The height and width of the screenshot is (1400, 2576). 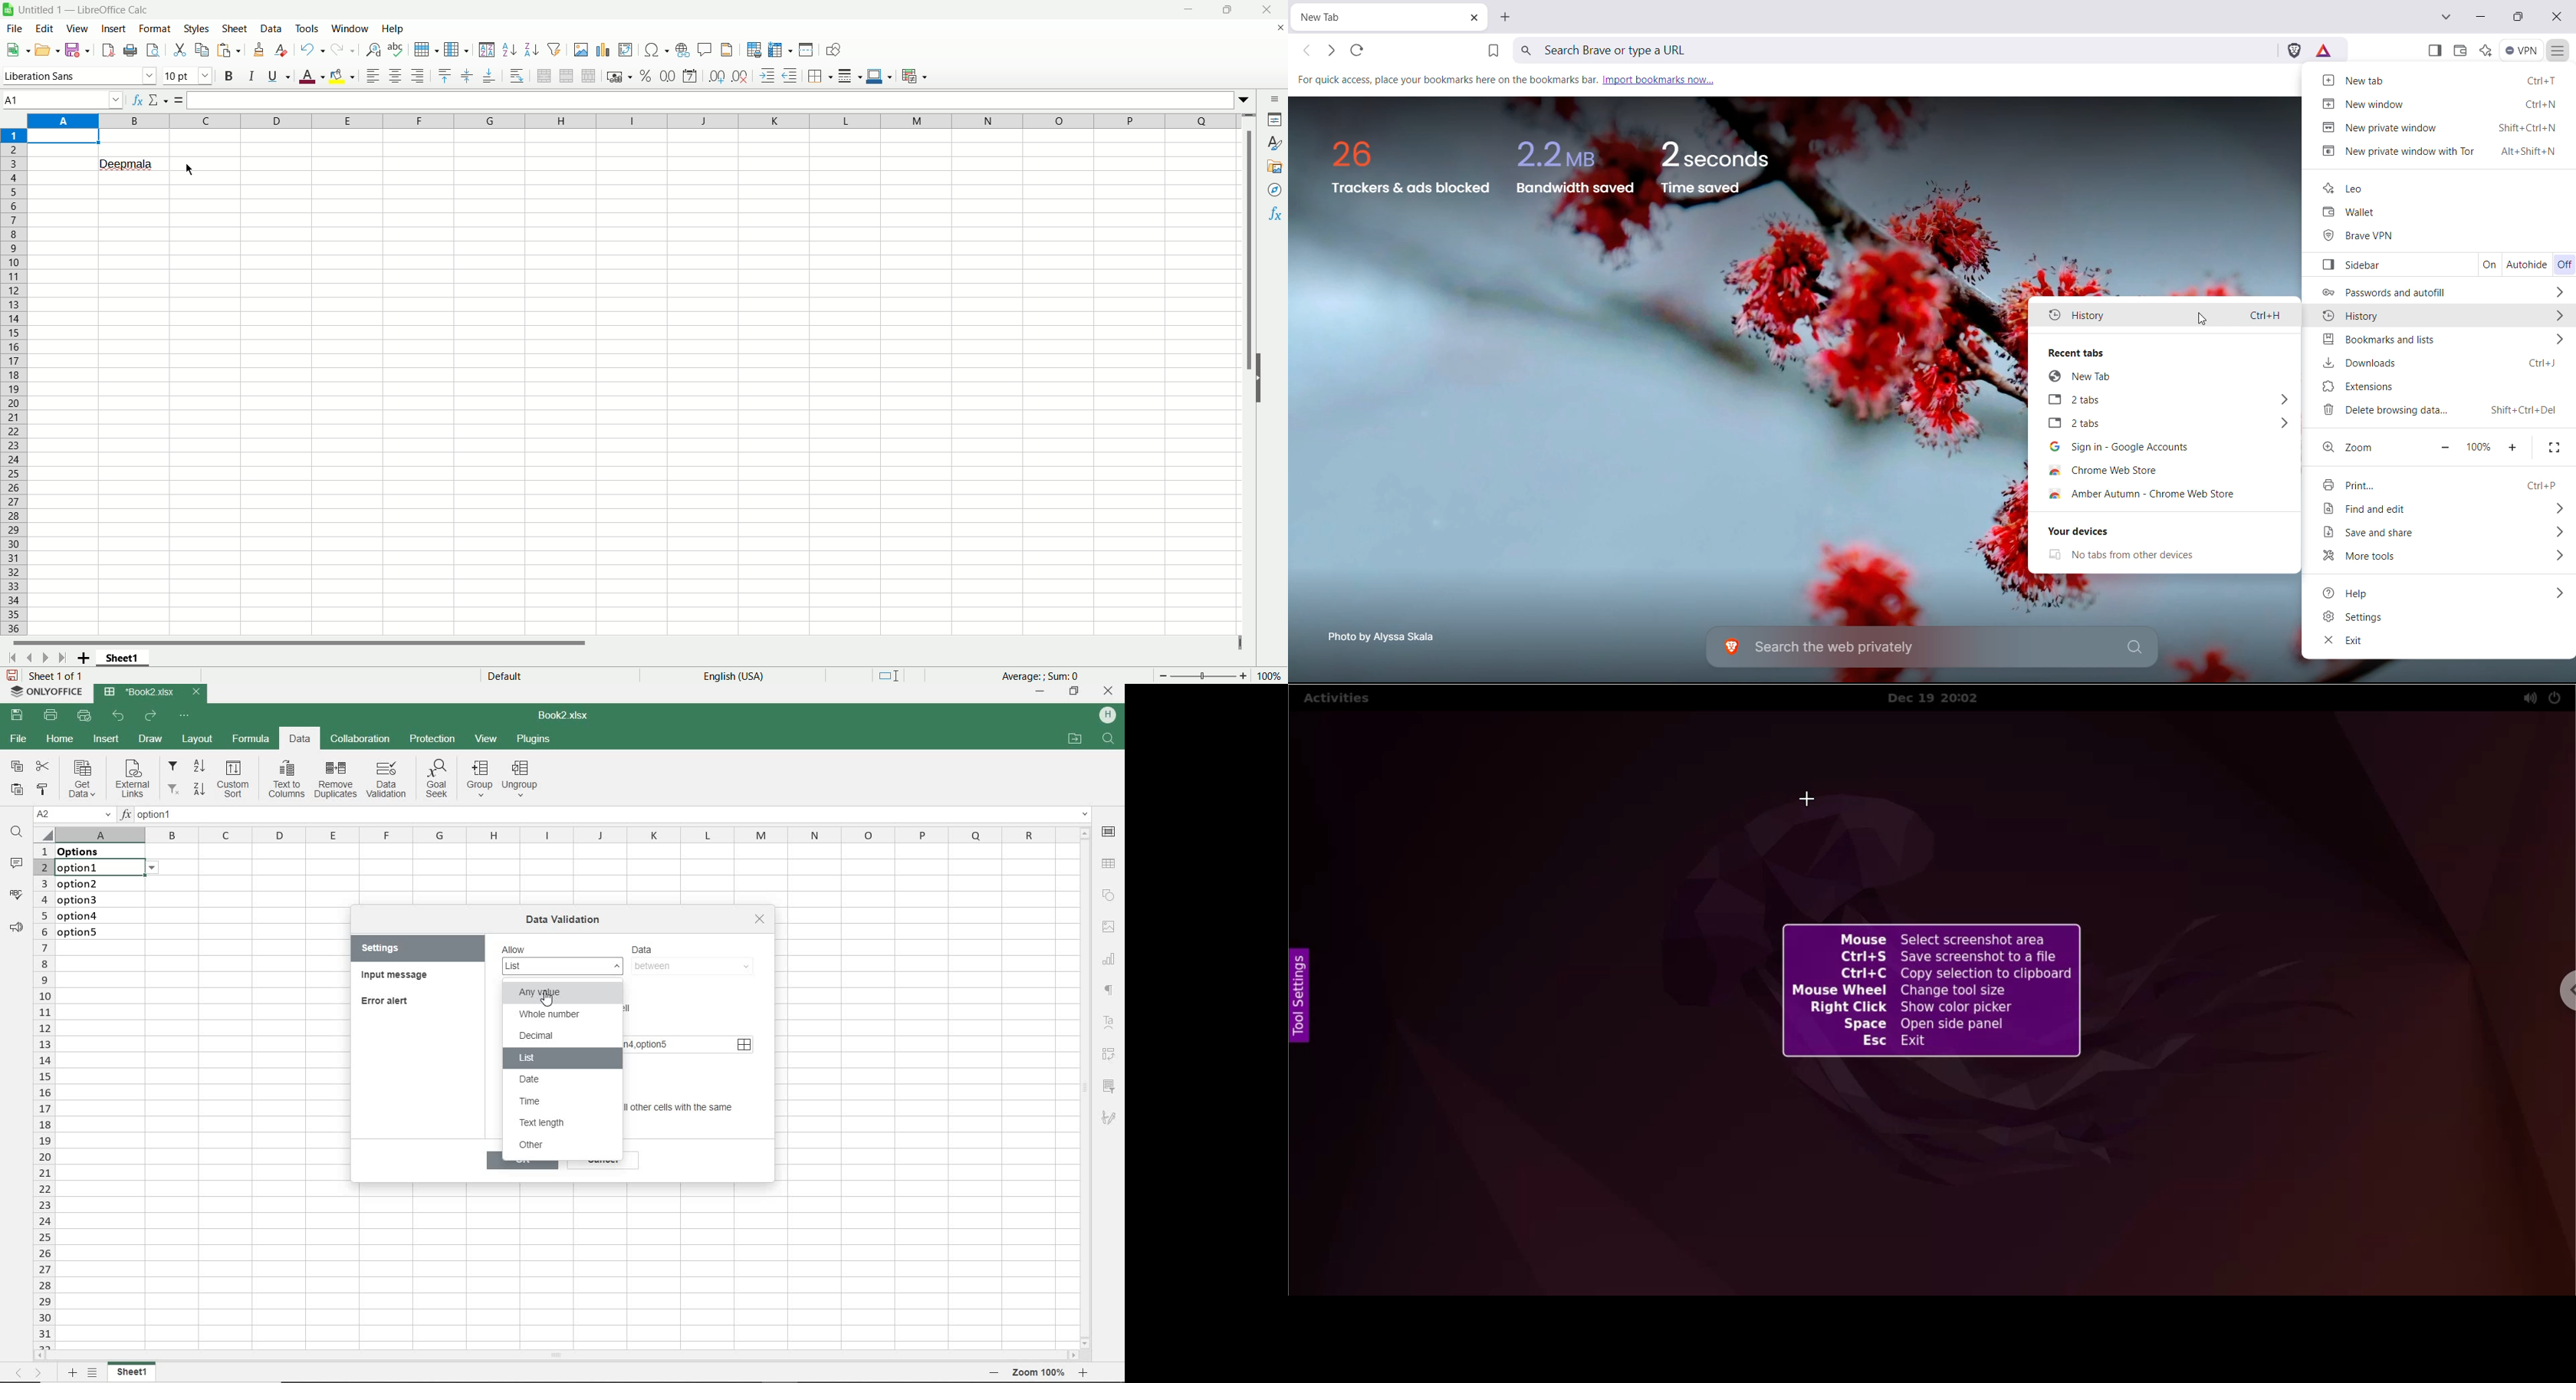 I want to click on Merge and center, so click(x=545, y=75).